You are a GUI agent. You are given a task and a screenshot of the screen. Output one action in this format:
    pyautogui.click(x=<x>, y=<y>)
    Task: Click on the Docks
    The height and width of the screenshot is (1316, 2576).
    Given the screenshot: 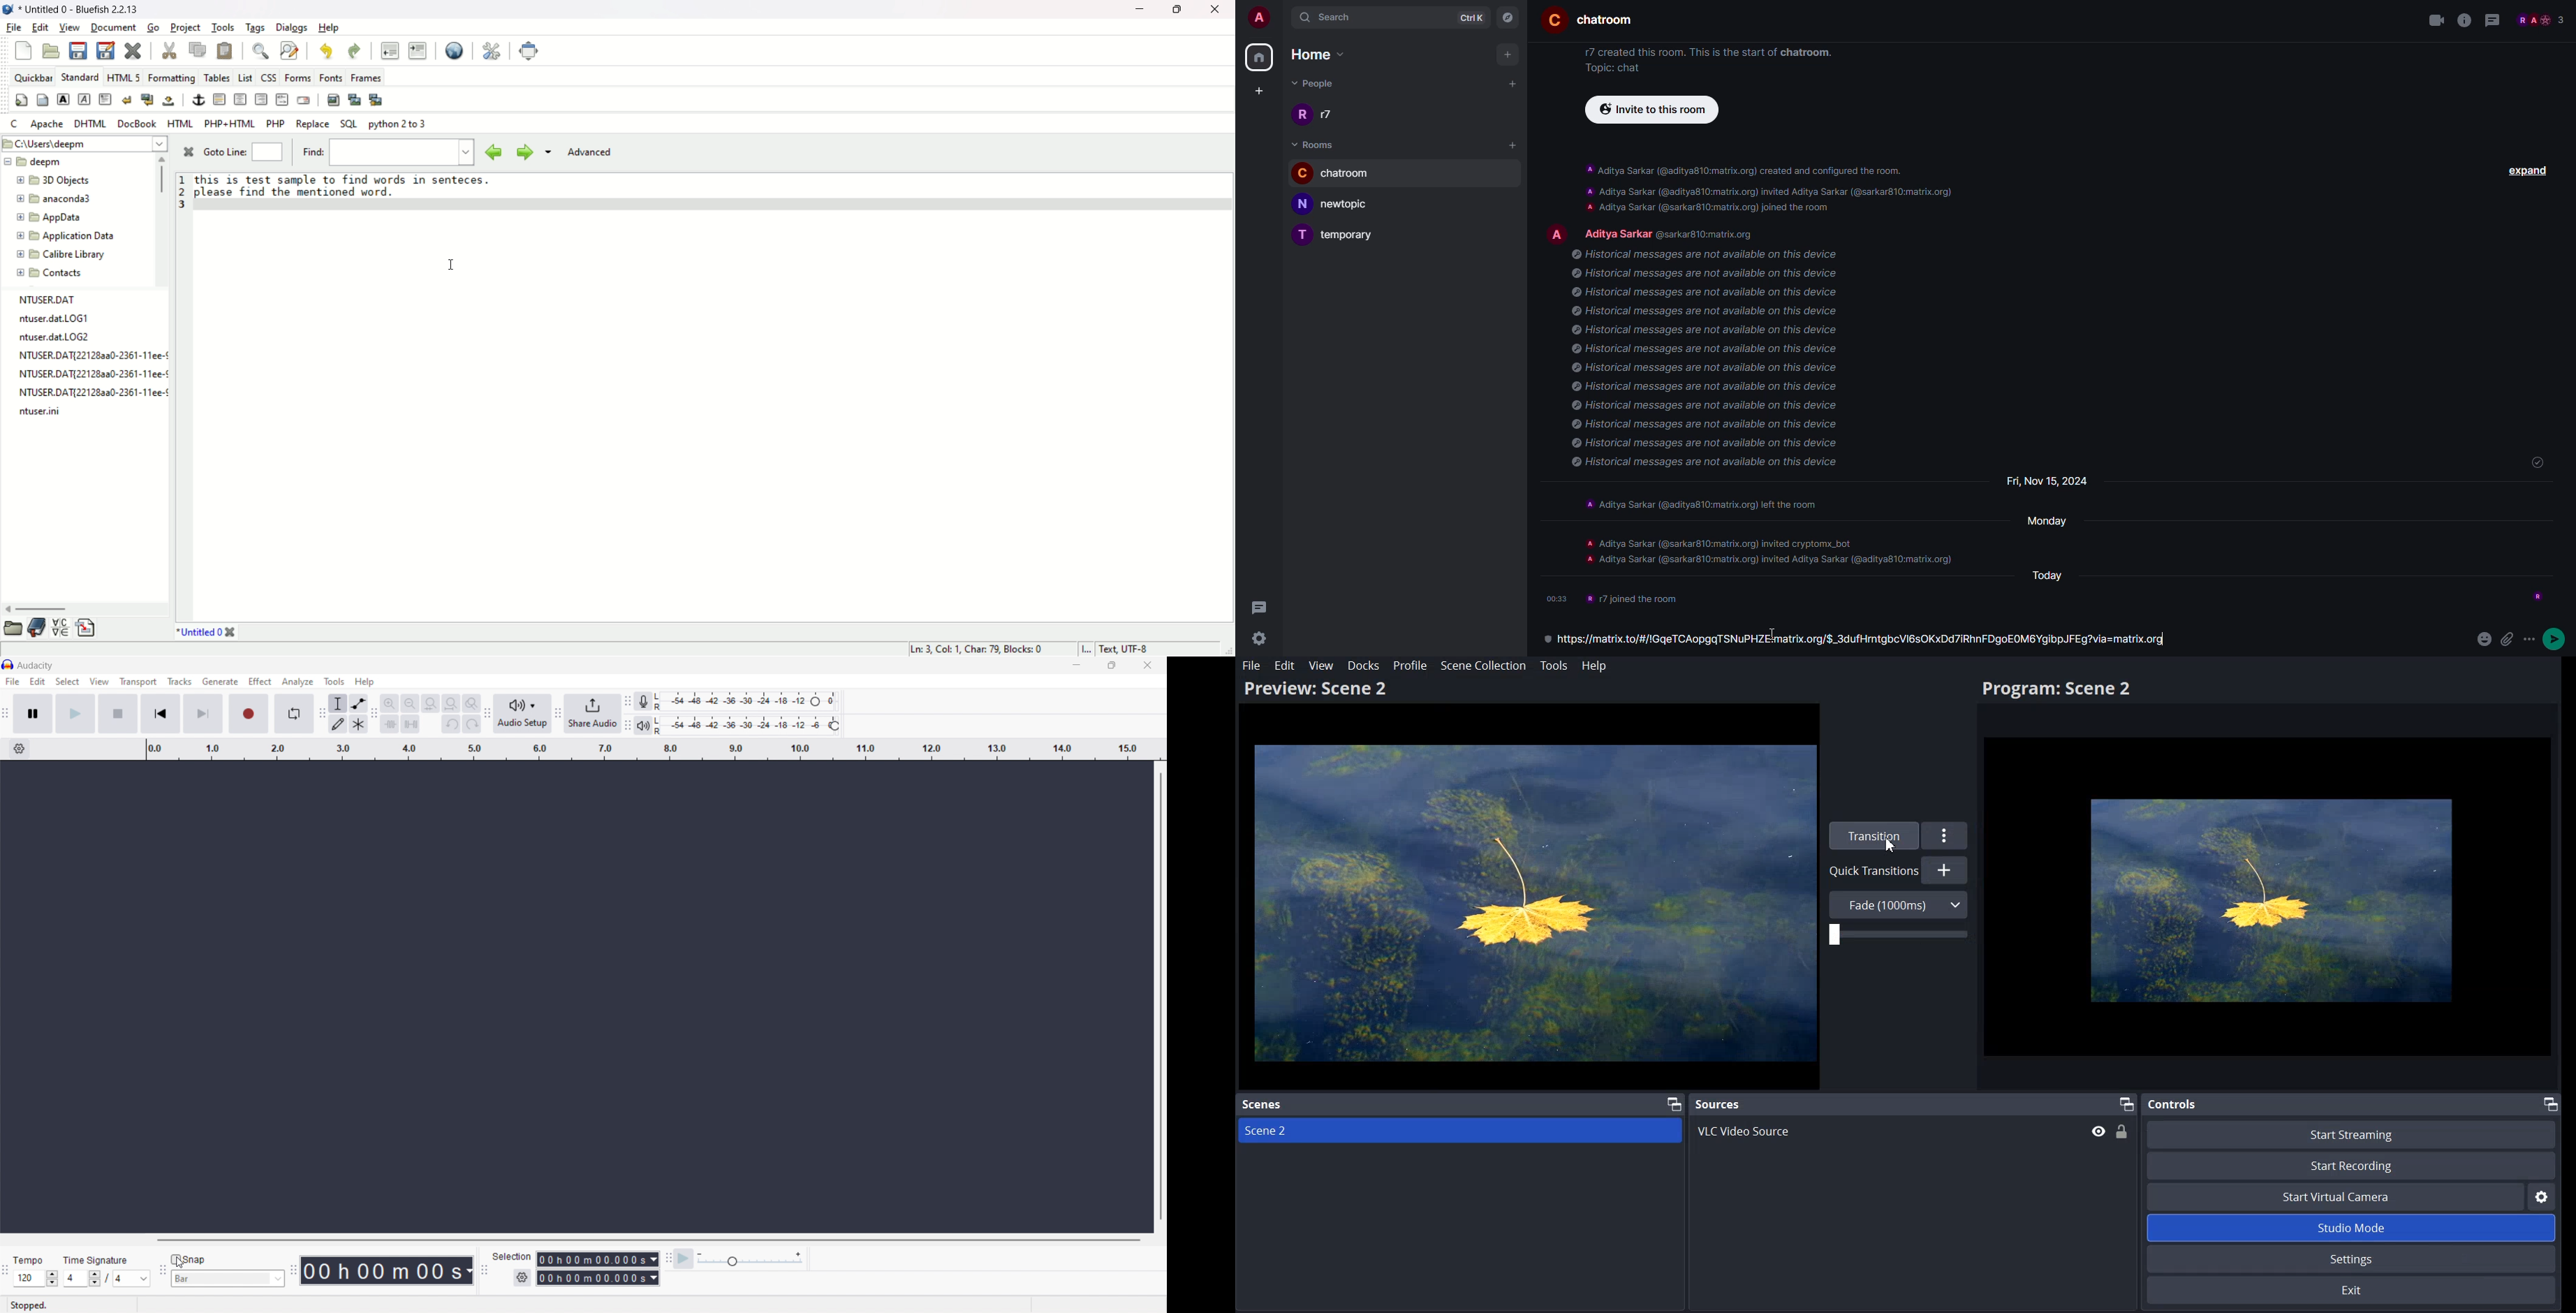 What is the action you would take?
    pyautogui.click(x=1363, y=665)
    